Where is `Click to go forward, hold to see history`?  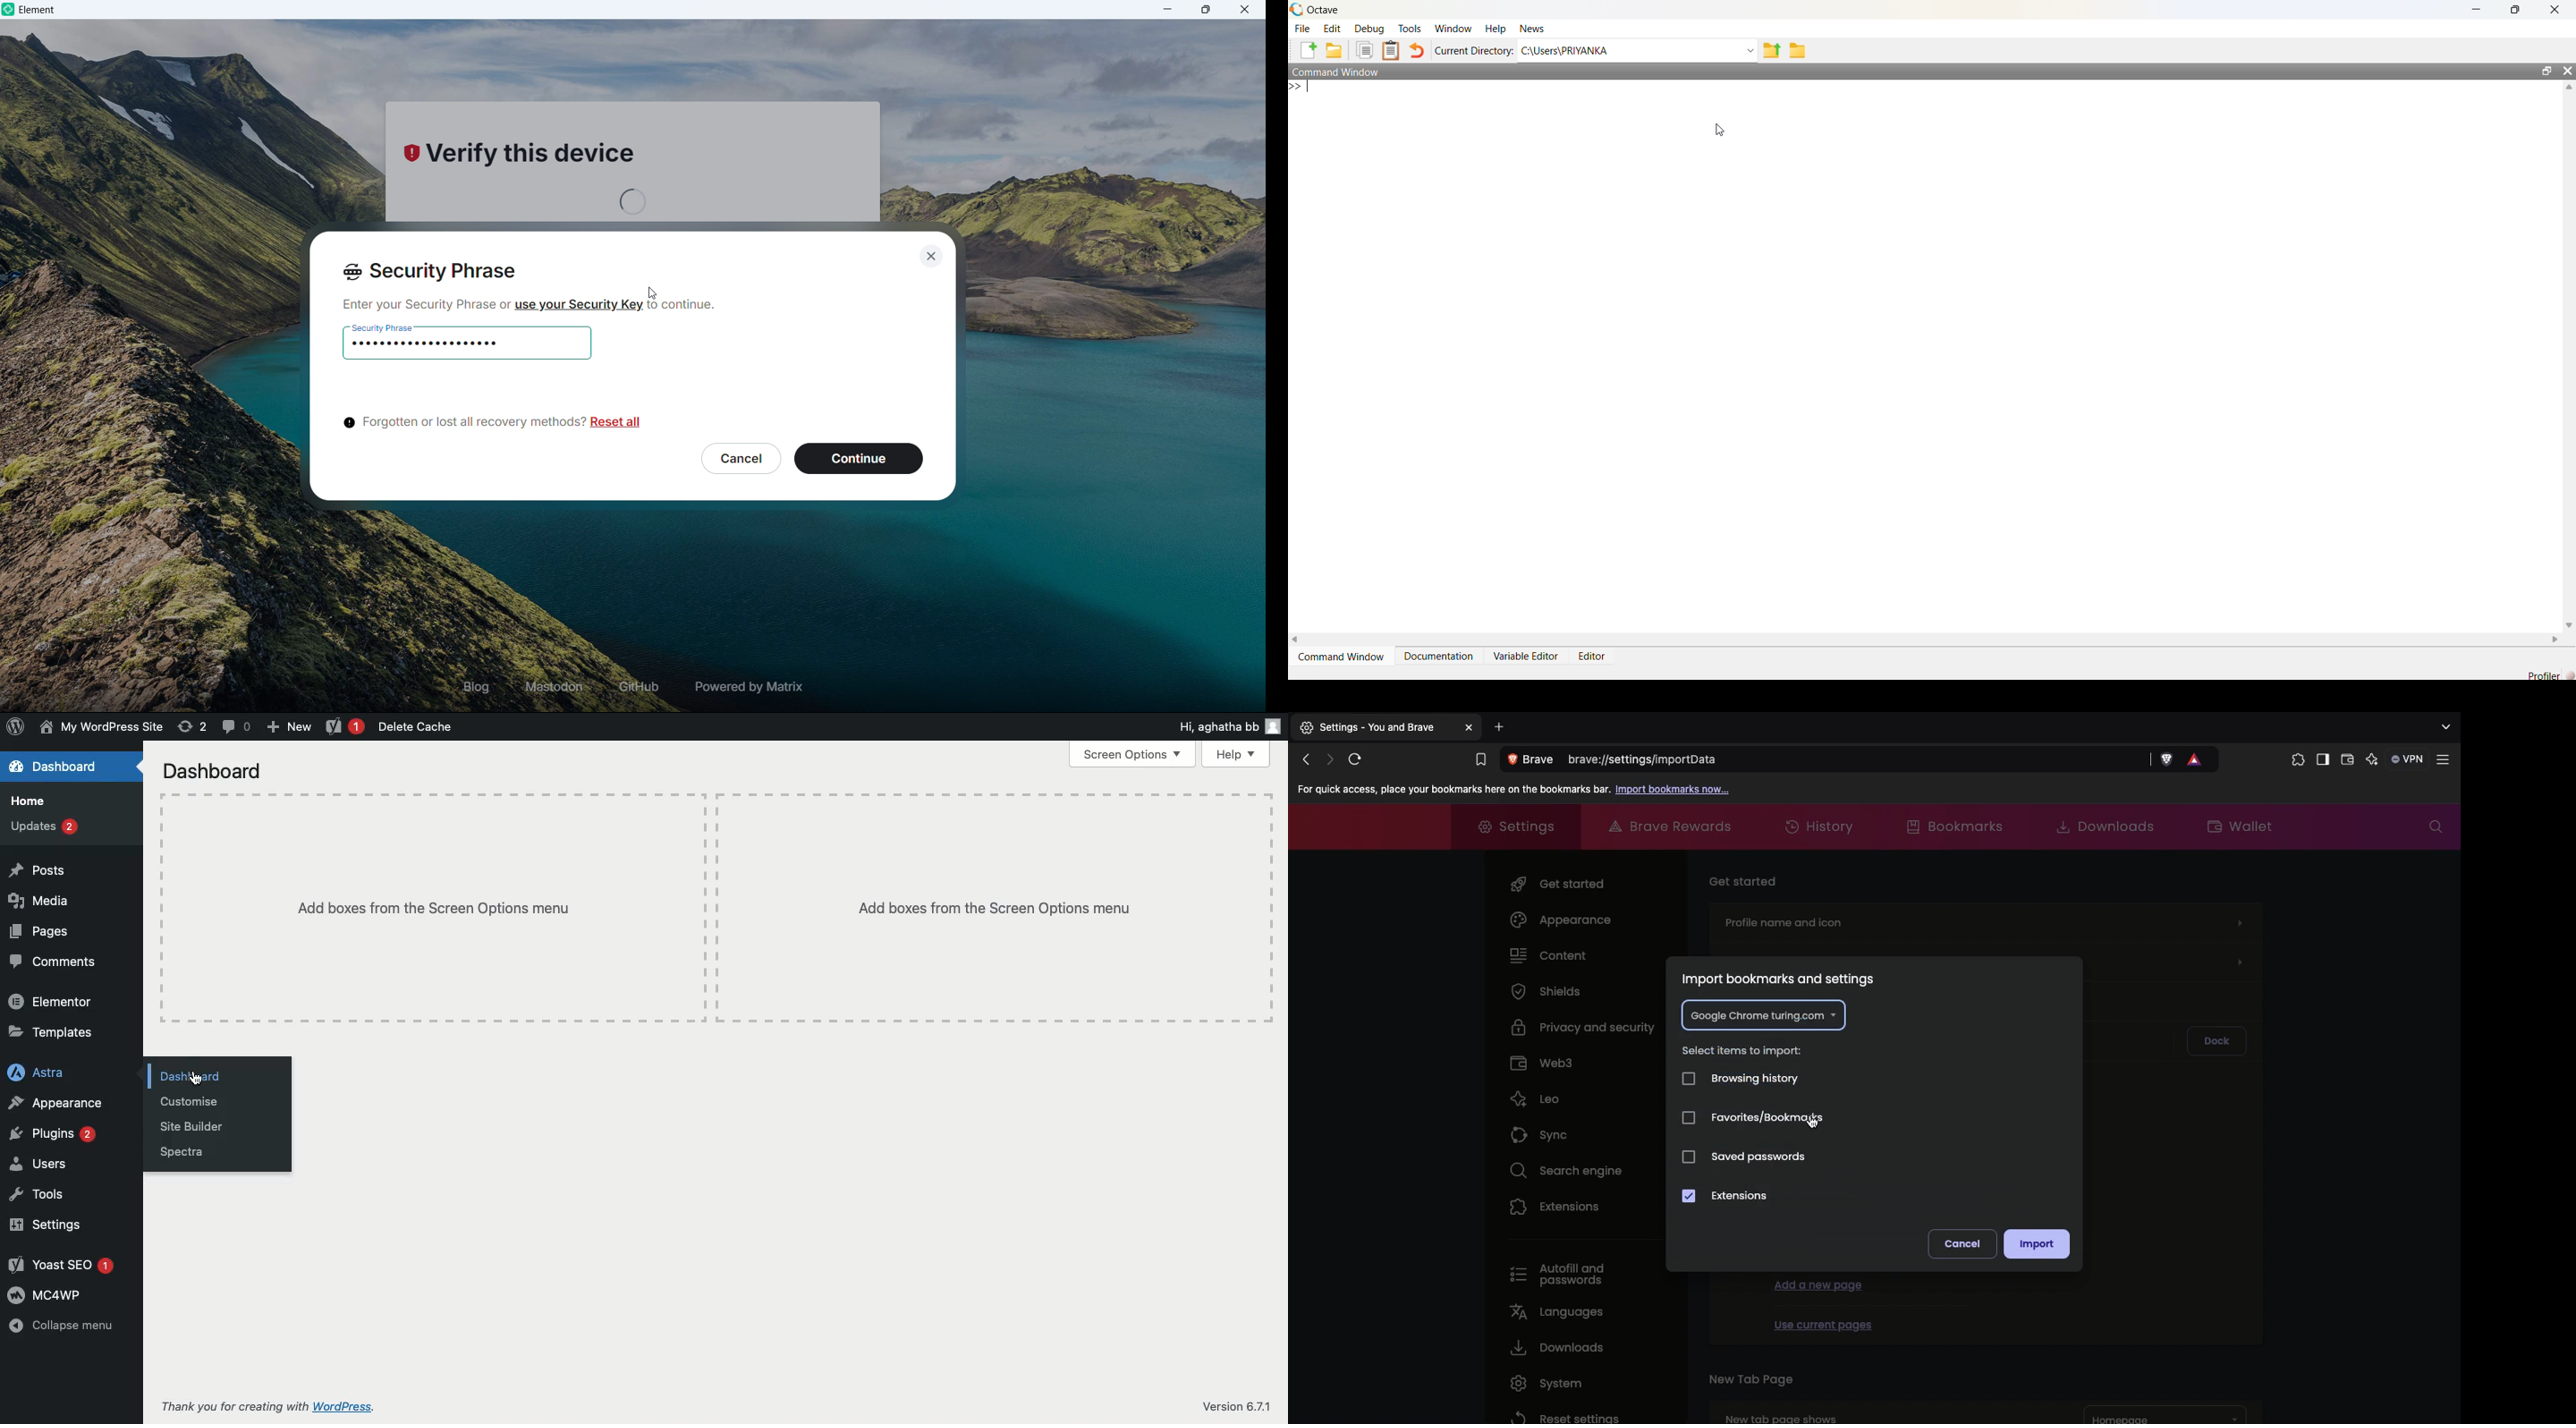
Click to go forward, hold to see history is located at coordinates (1330, 758).